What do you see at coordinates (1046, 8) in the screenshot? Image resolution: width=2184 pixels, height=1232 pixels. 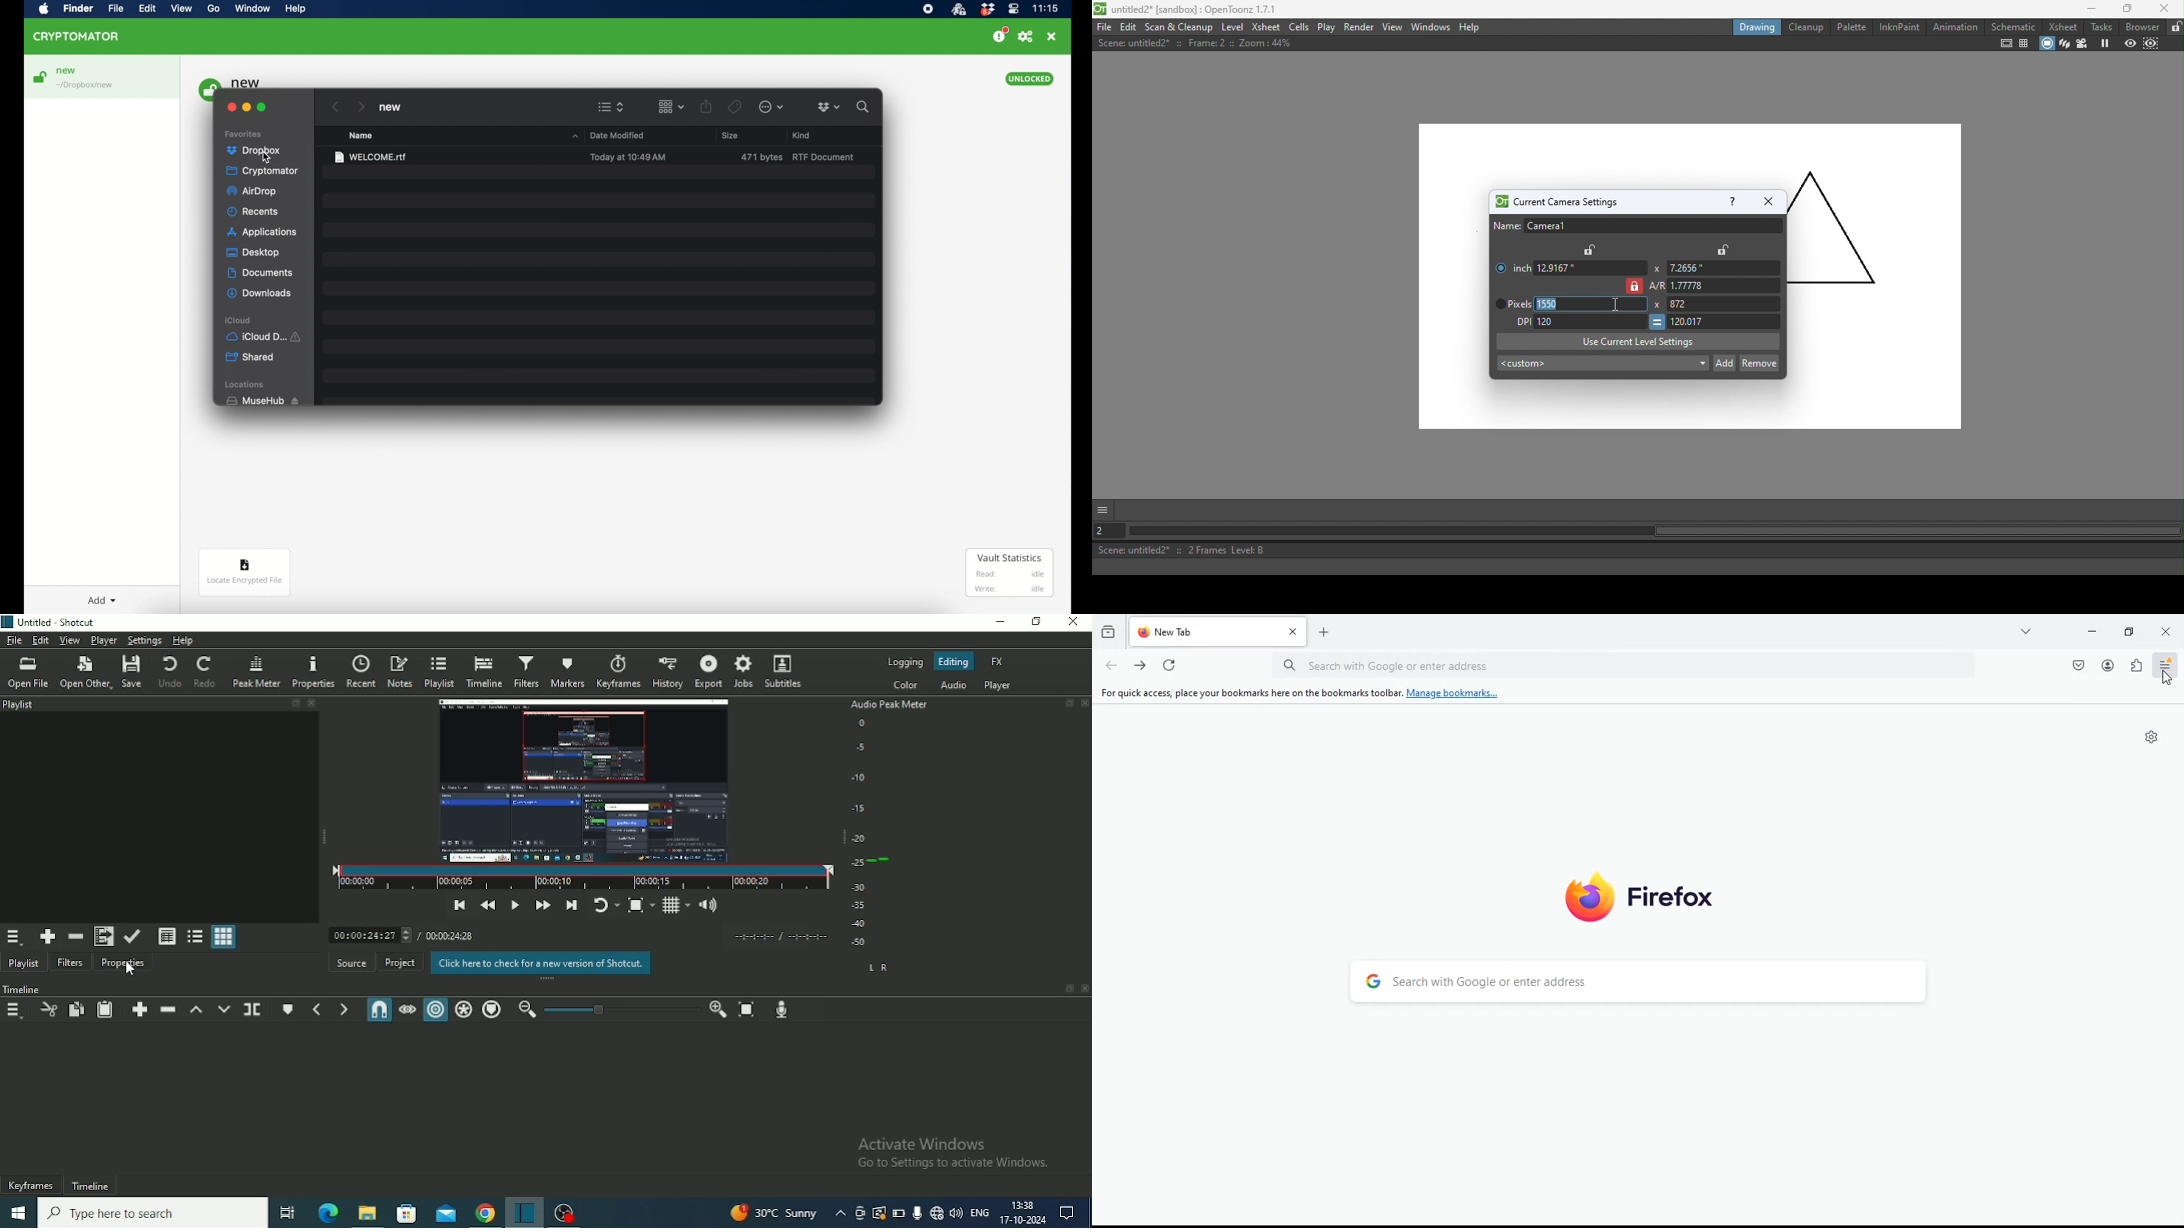 I see `time` at bounding box center [1046, 8].